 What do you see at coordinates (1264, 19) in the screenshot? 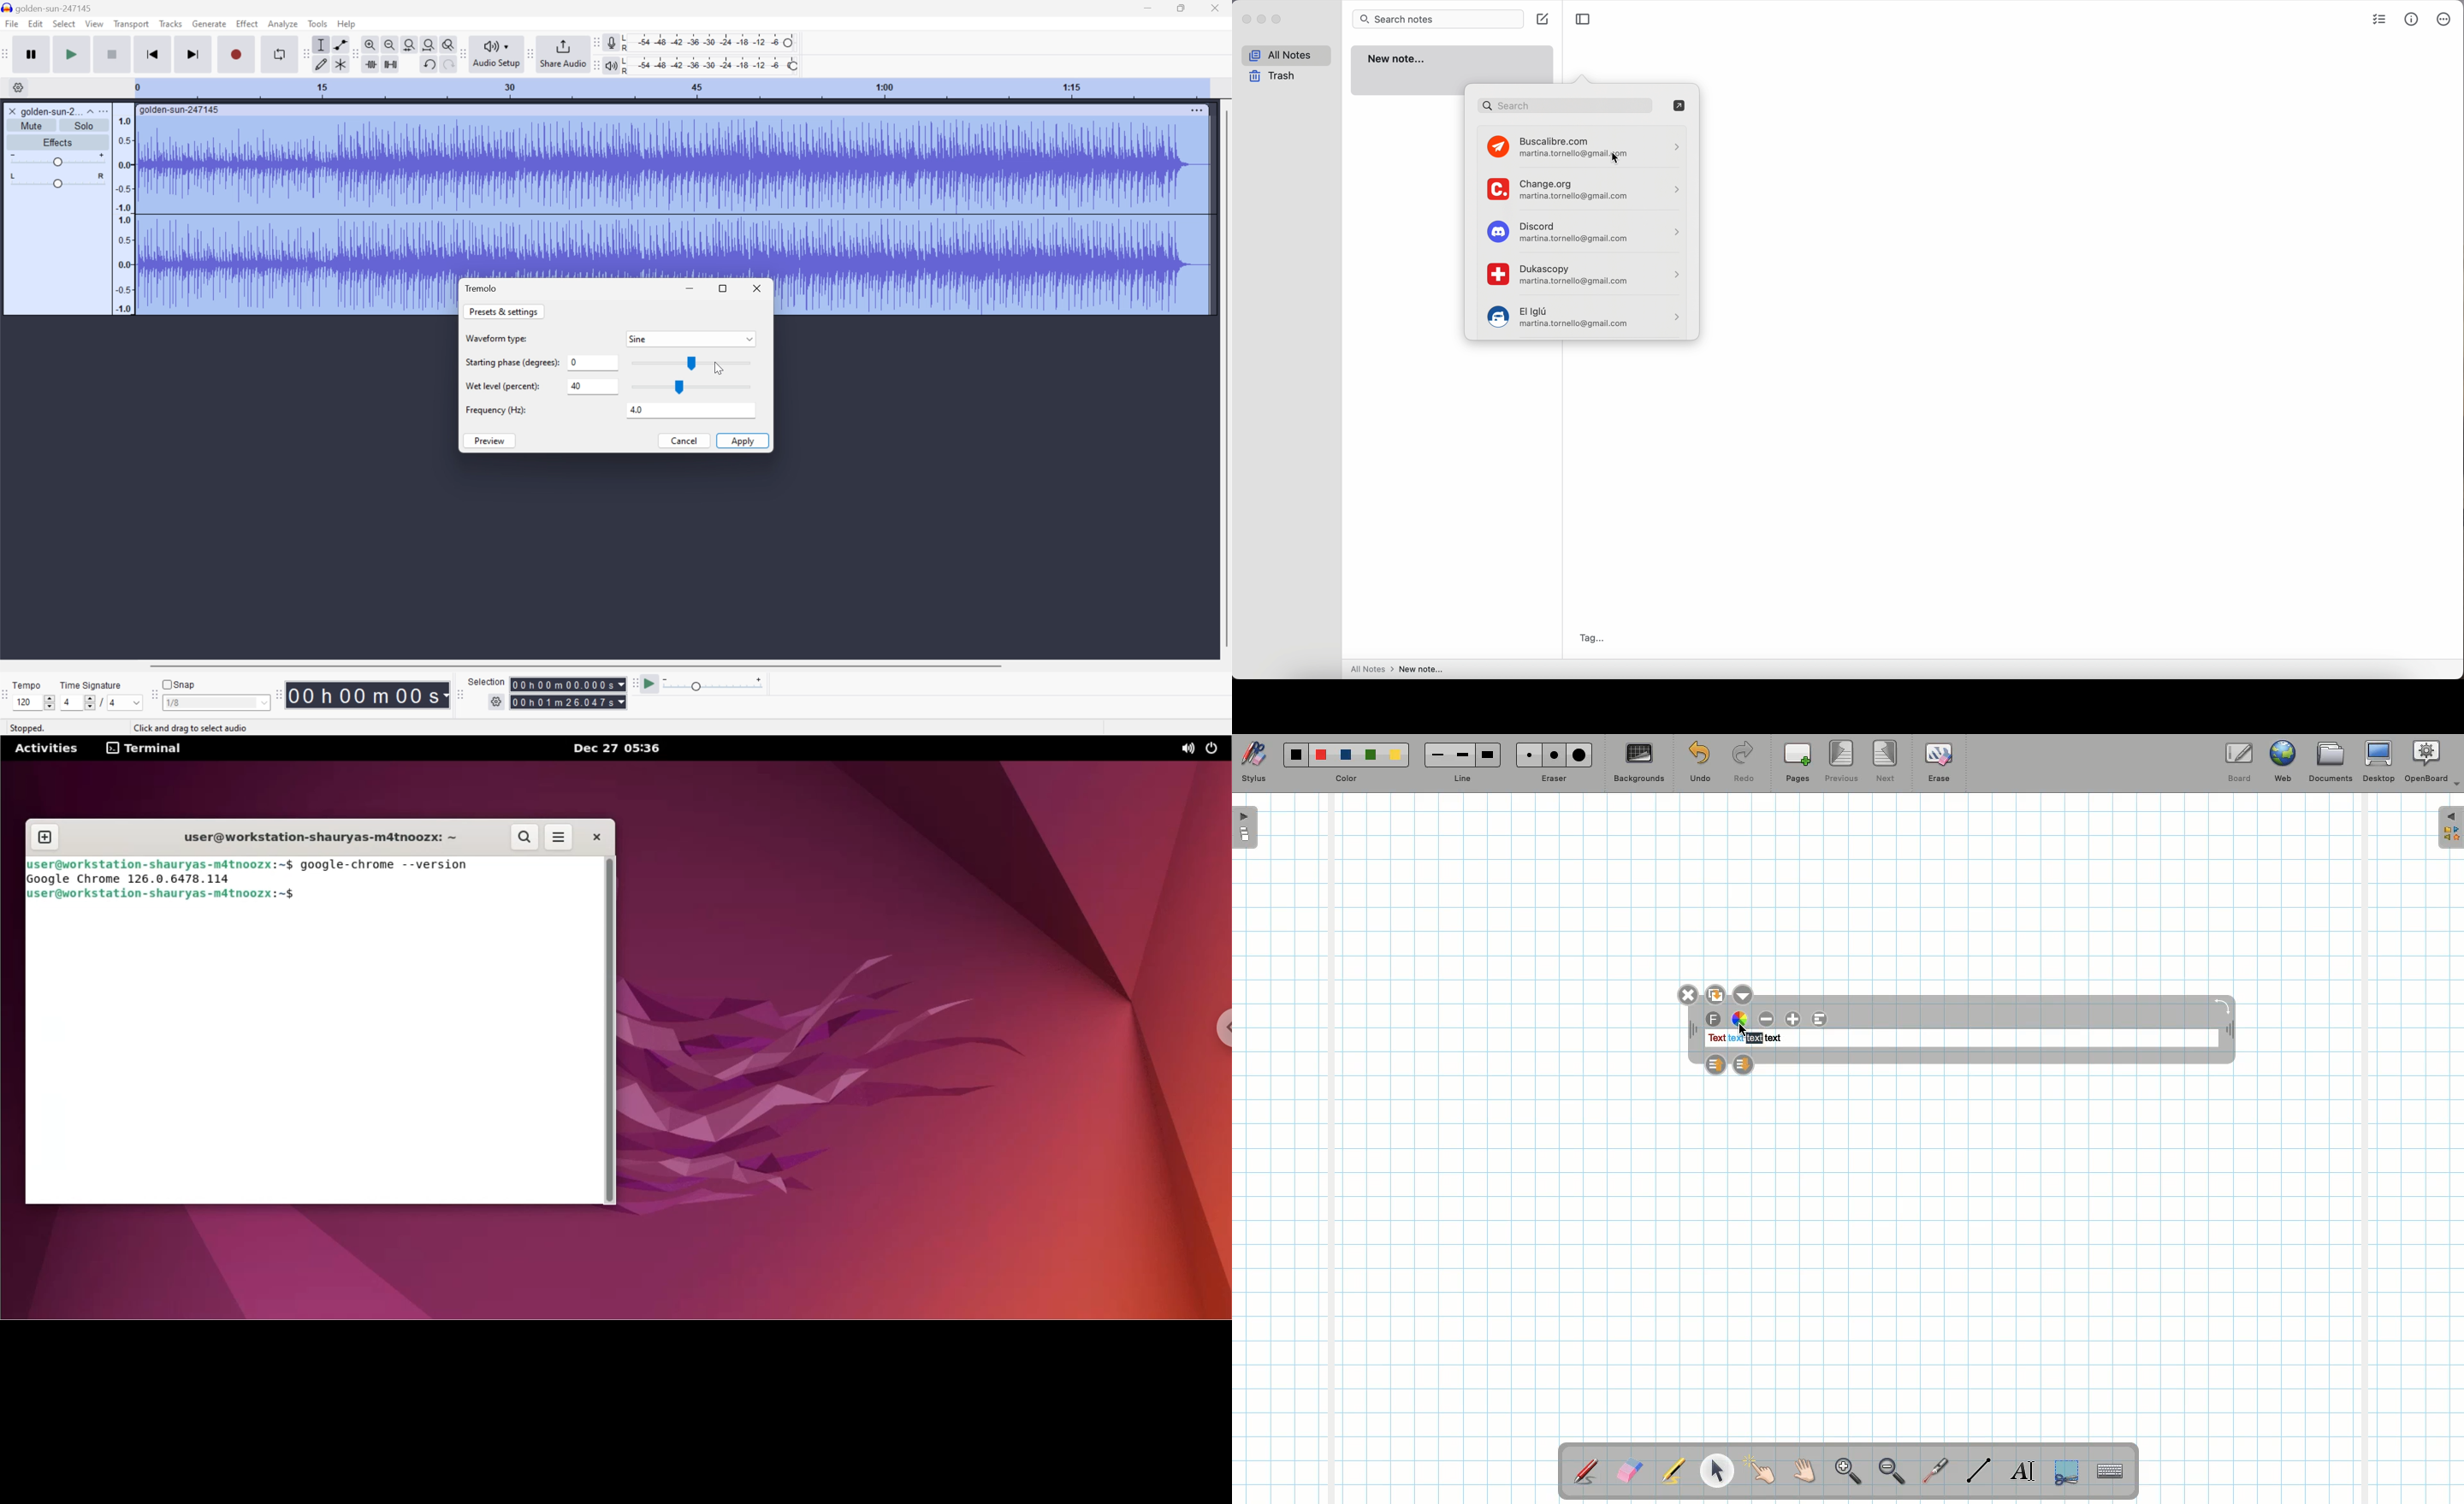
I see `minimize Simplenote` at bounding box center [1264, 19].